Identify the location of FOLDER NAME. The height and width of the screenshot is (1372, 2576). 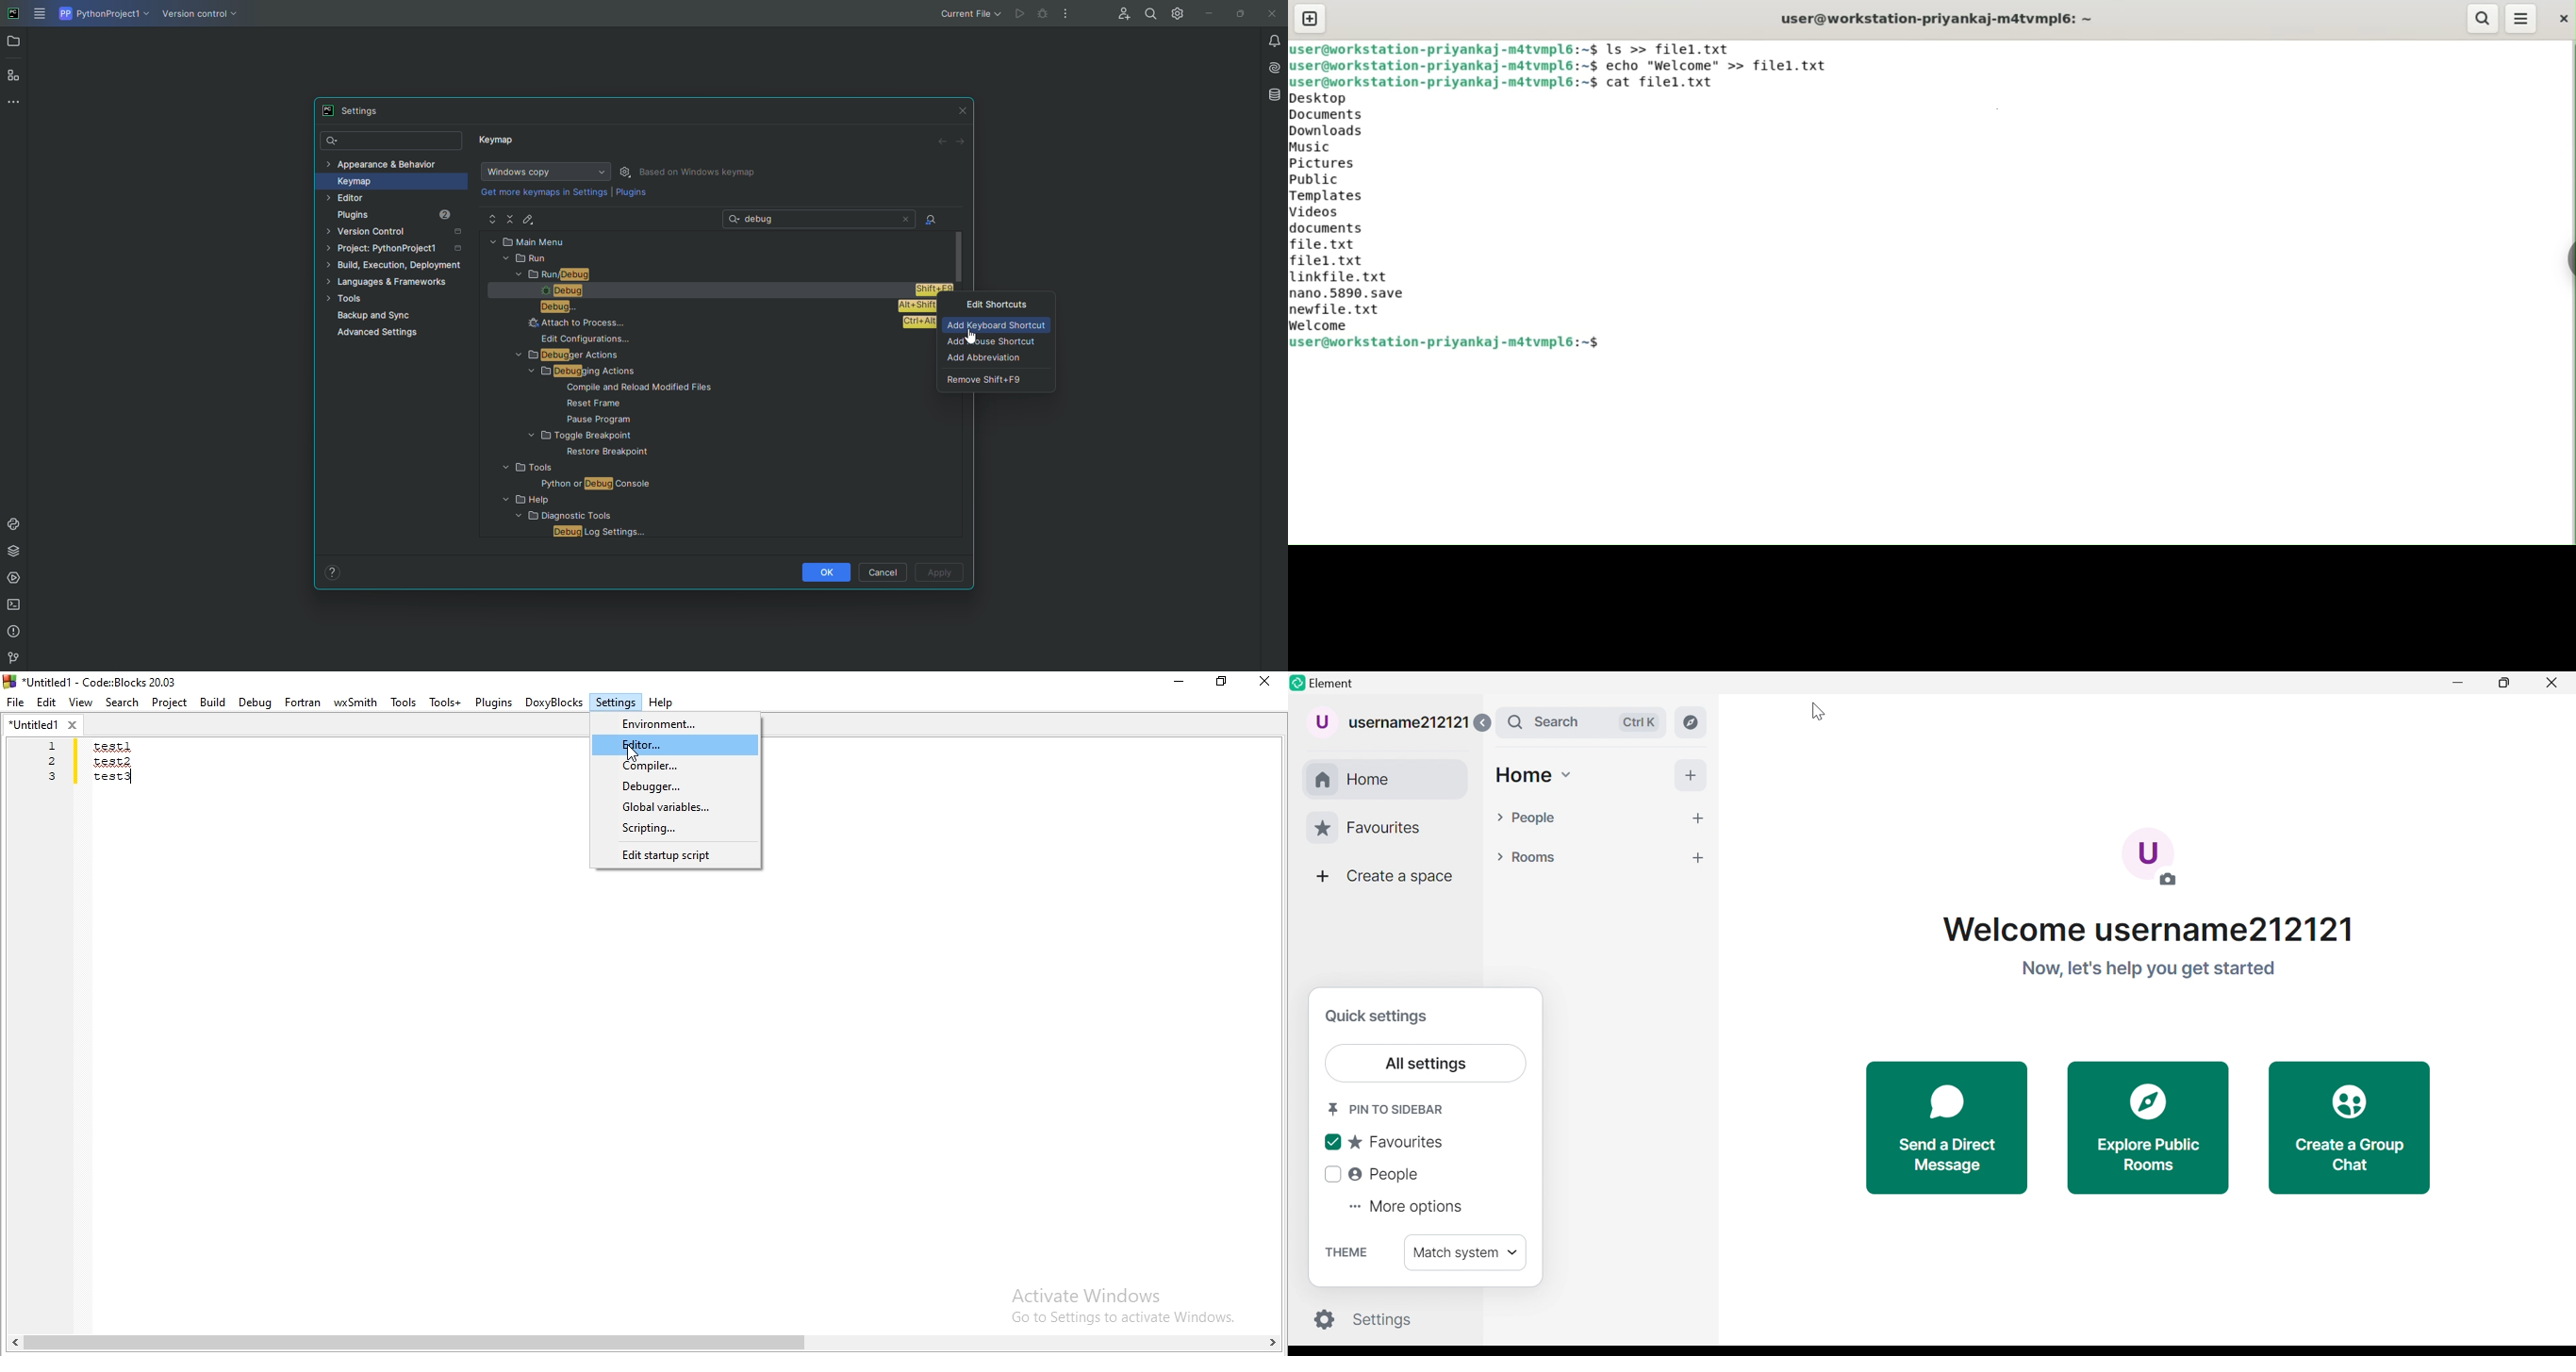
(578, 501).